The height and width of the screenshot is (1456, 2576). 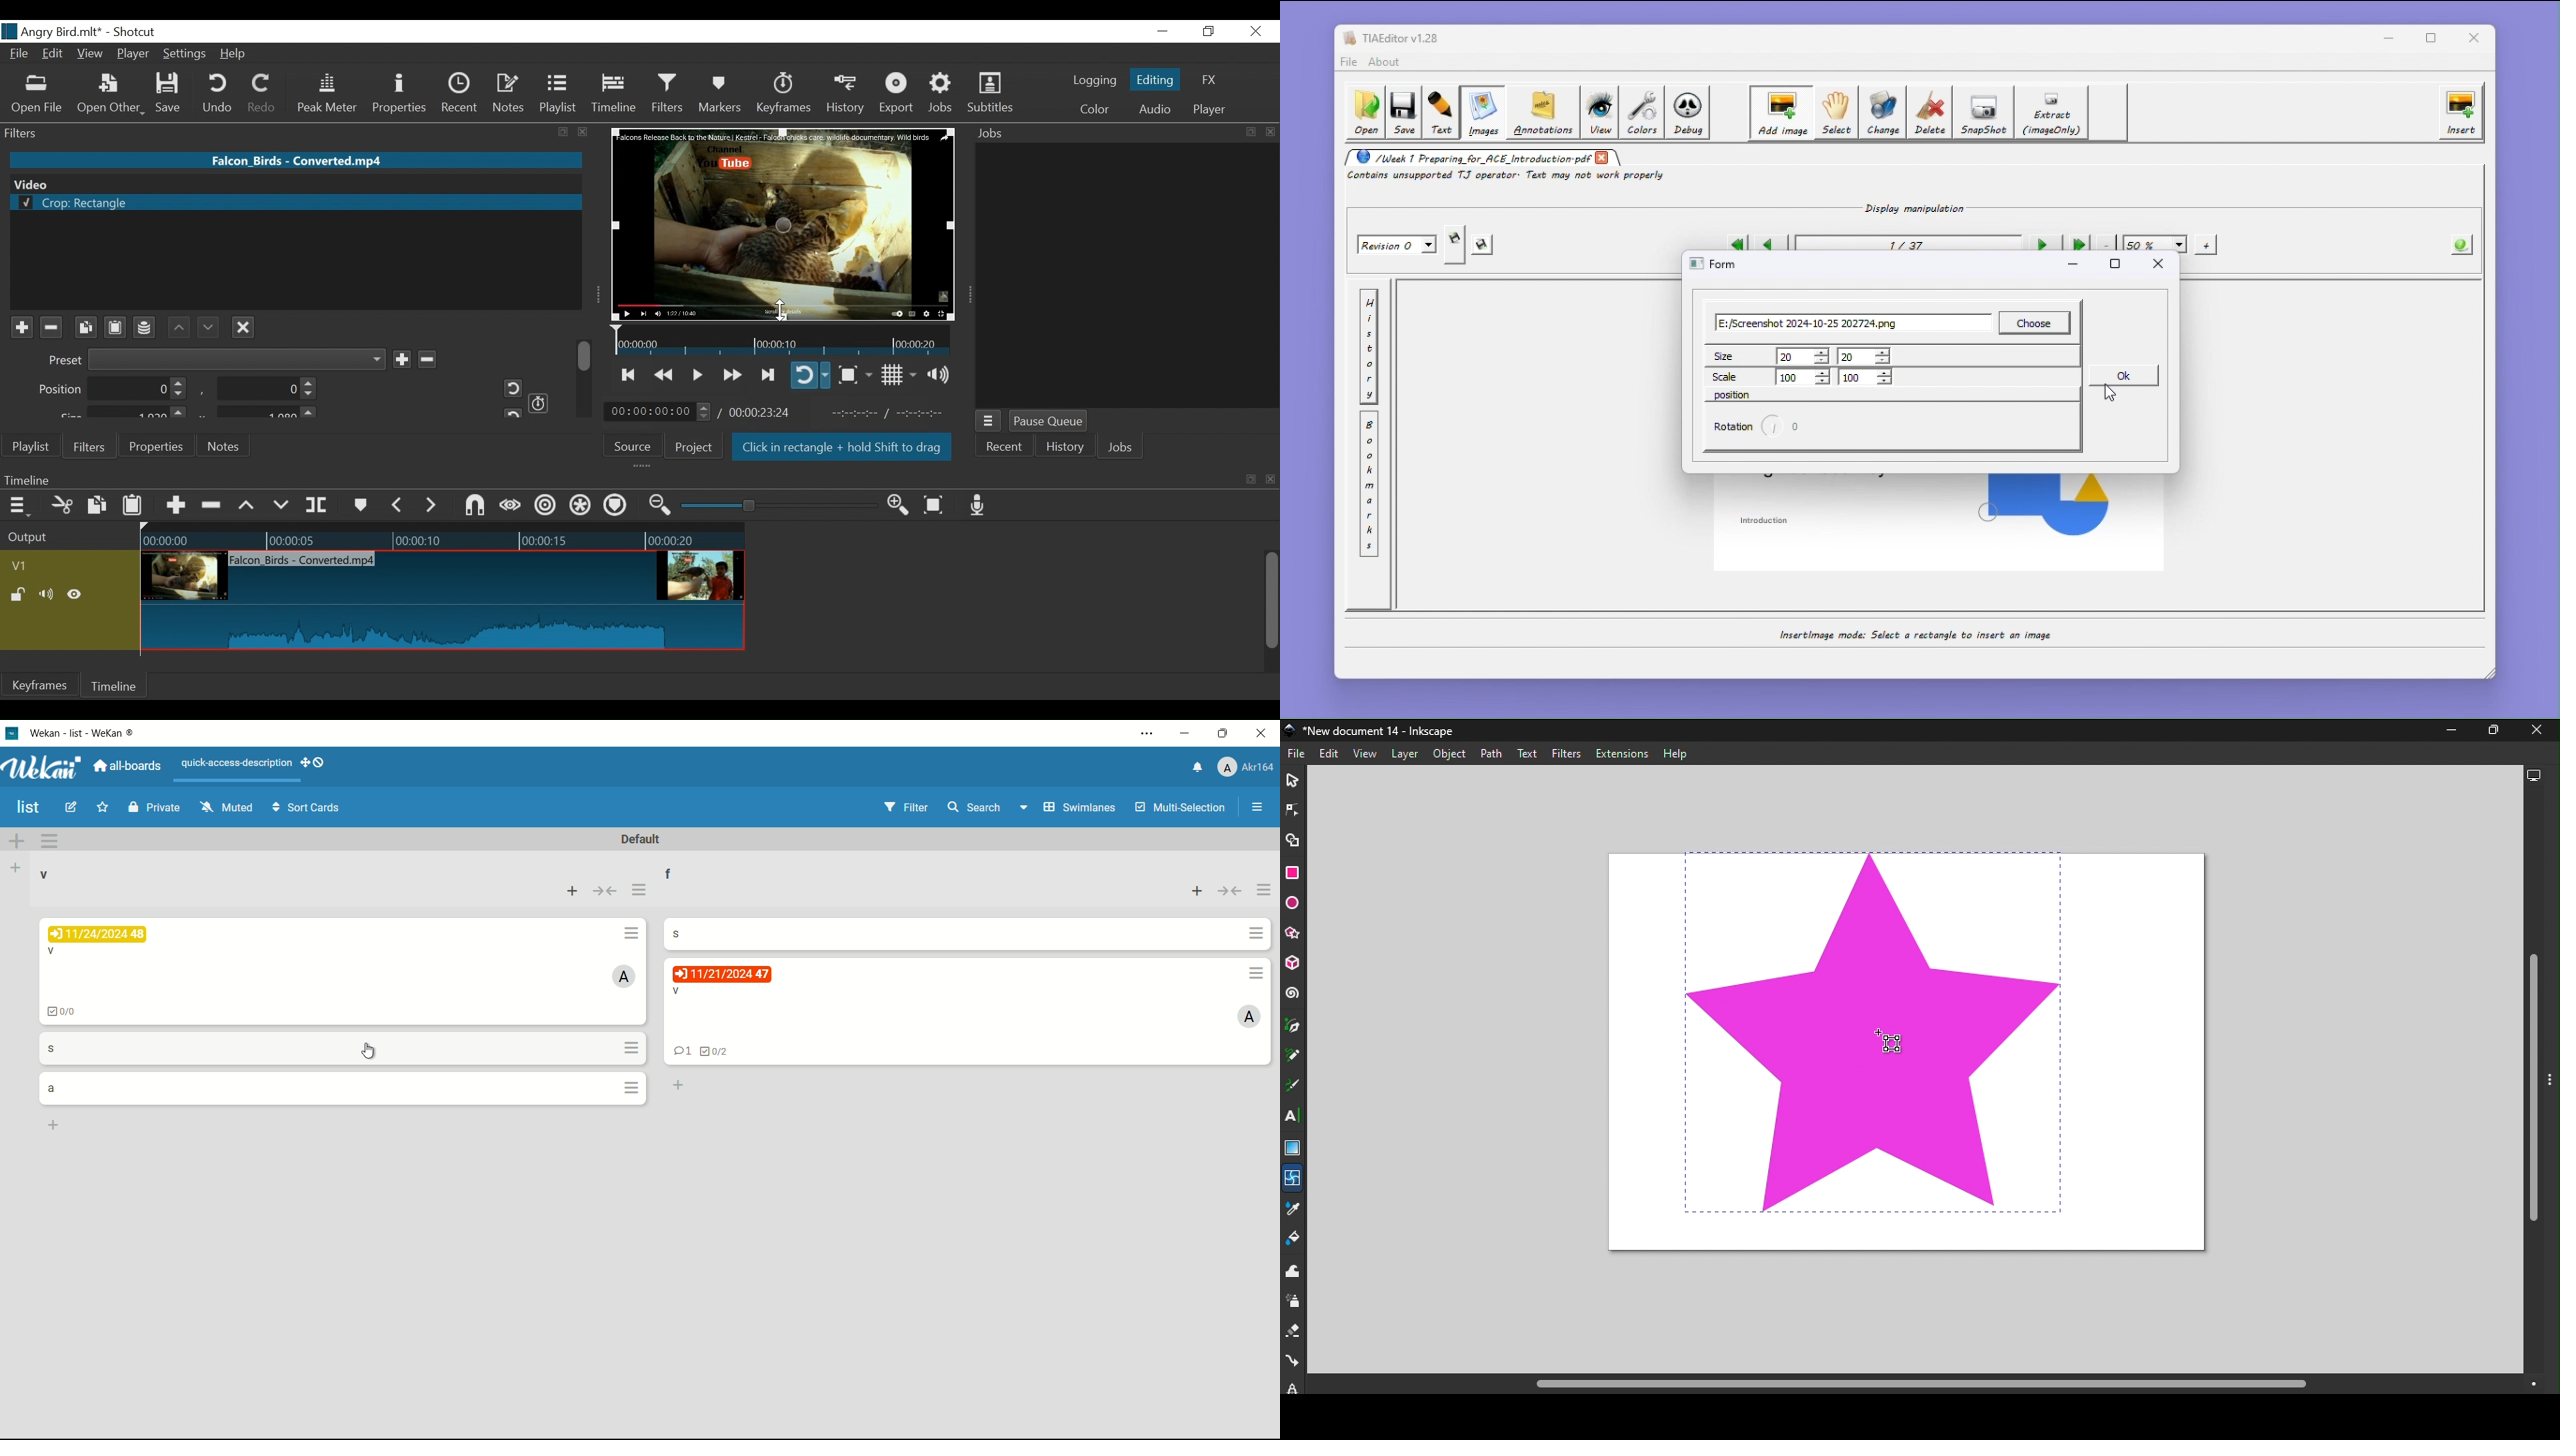 I want to click on Properties, so click(x=154, y=445).